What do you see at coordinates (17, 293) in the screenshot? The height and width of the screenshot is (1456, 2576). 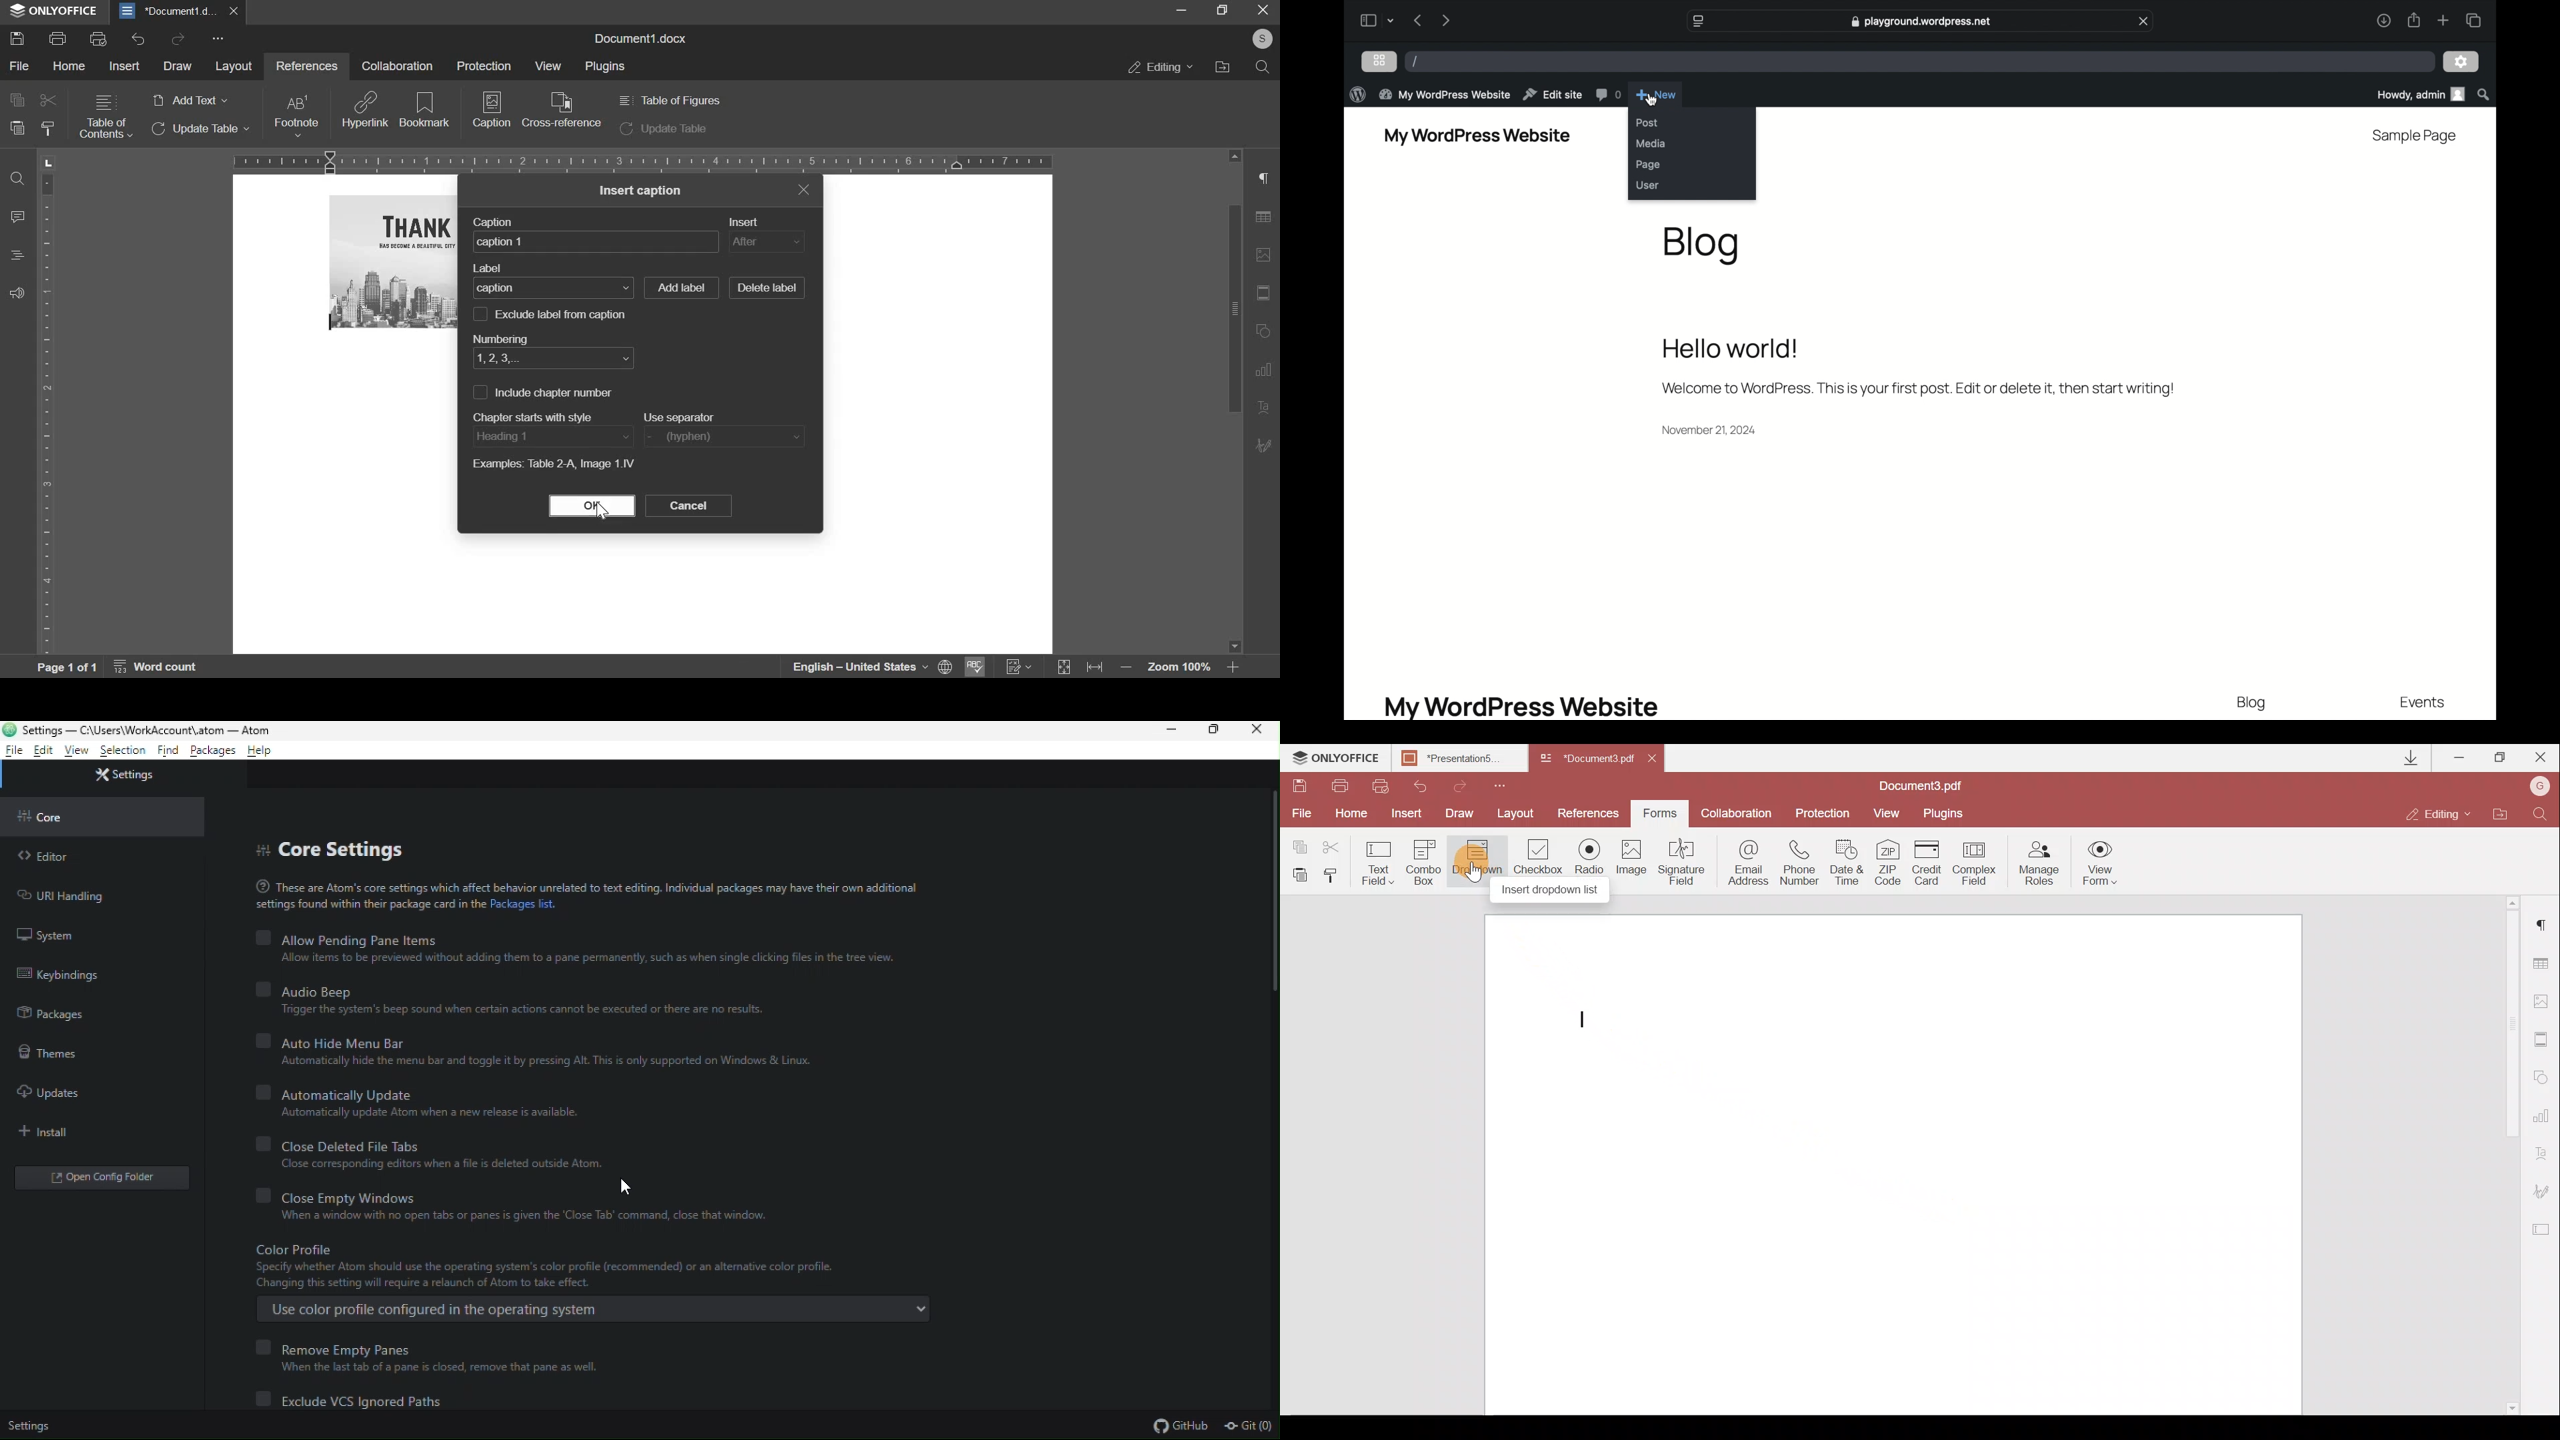 I see `feedback` at bounding box center [17, 293].